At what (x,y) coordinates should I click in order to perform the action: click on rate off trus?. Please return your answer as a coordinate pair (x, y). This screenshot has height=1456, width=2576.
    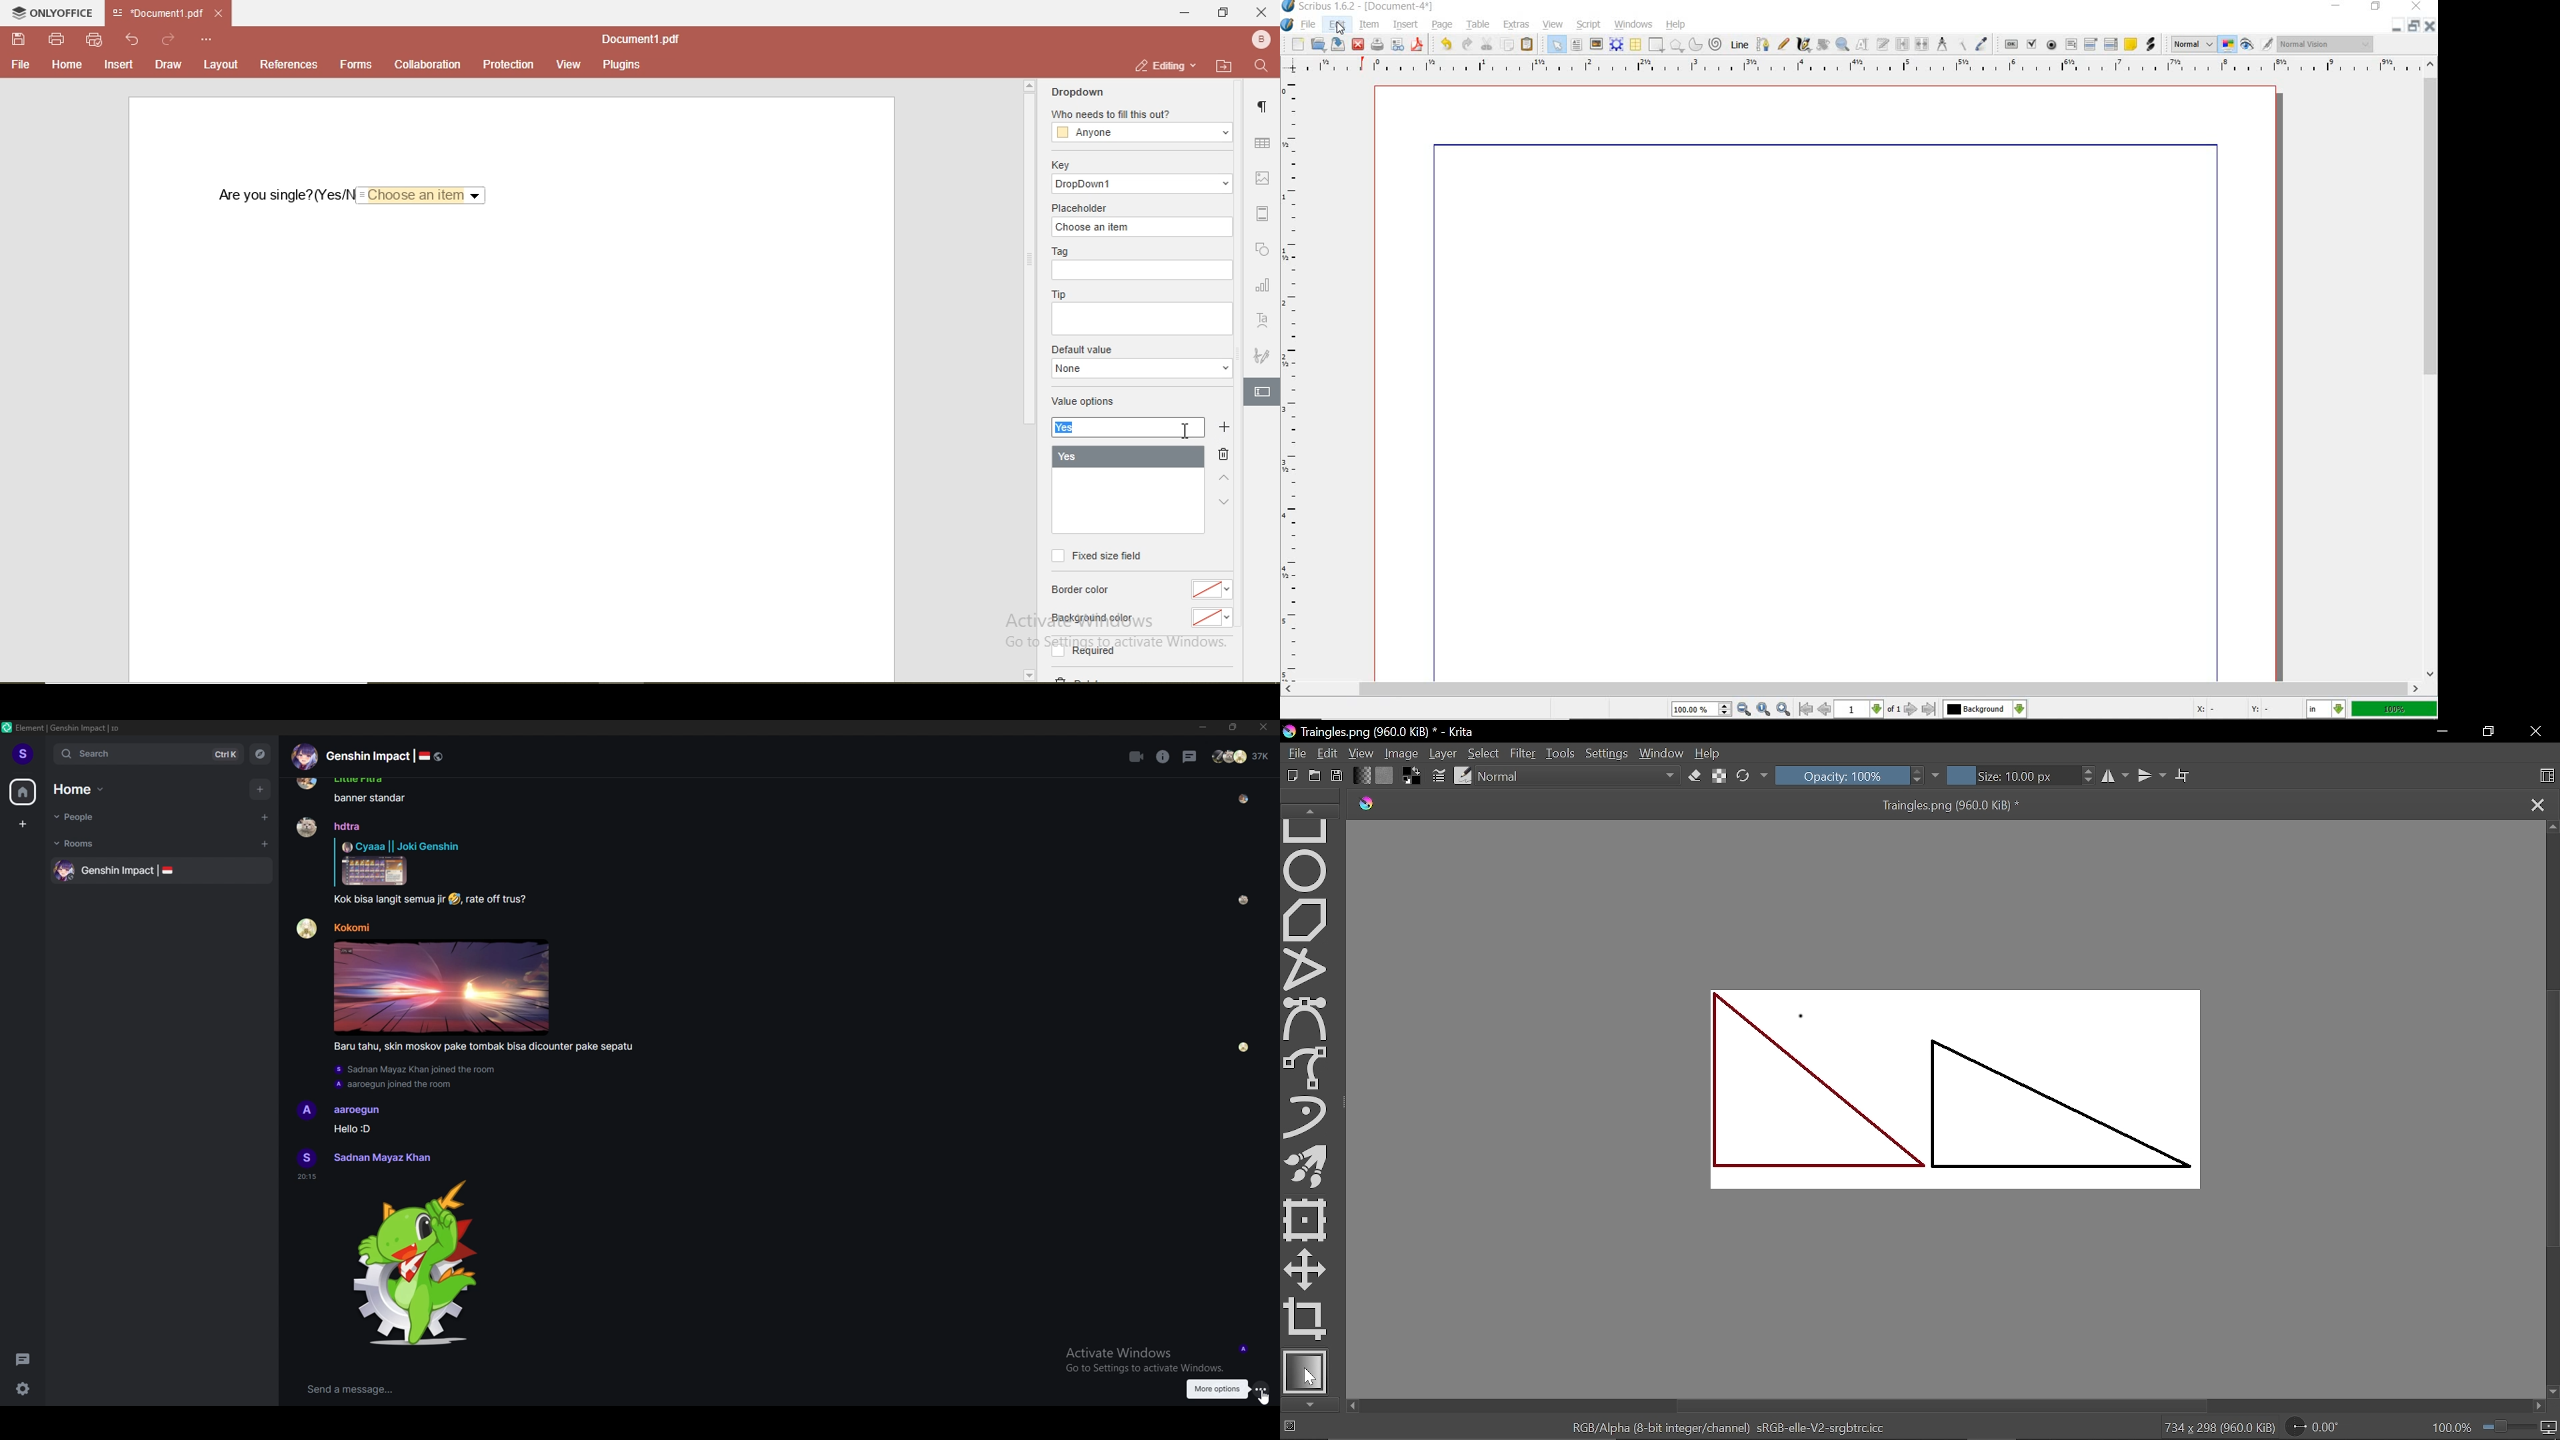
    Looking at the image, I should click on (497, 900).